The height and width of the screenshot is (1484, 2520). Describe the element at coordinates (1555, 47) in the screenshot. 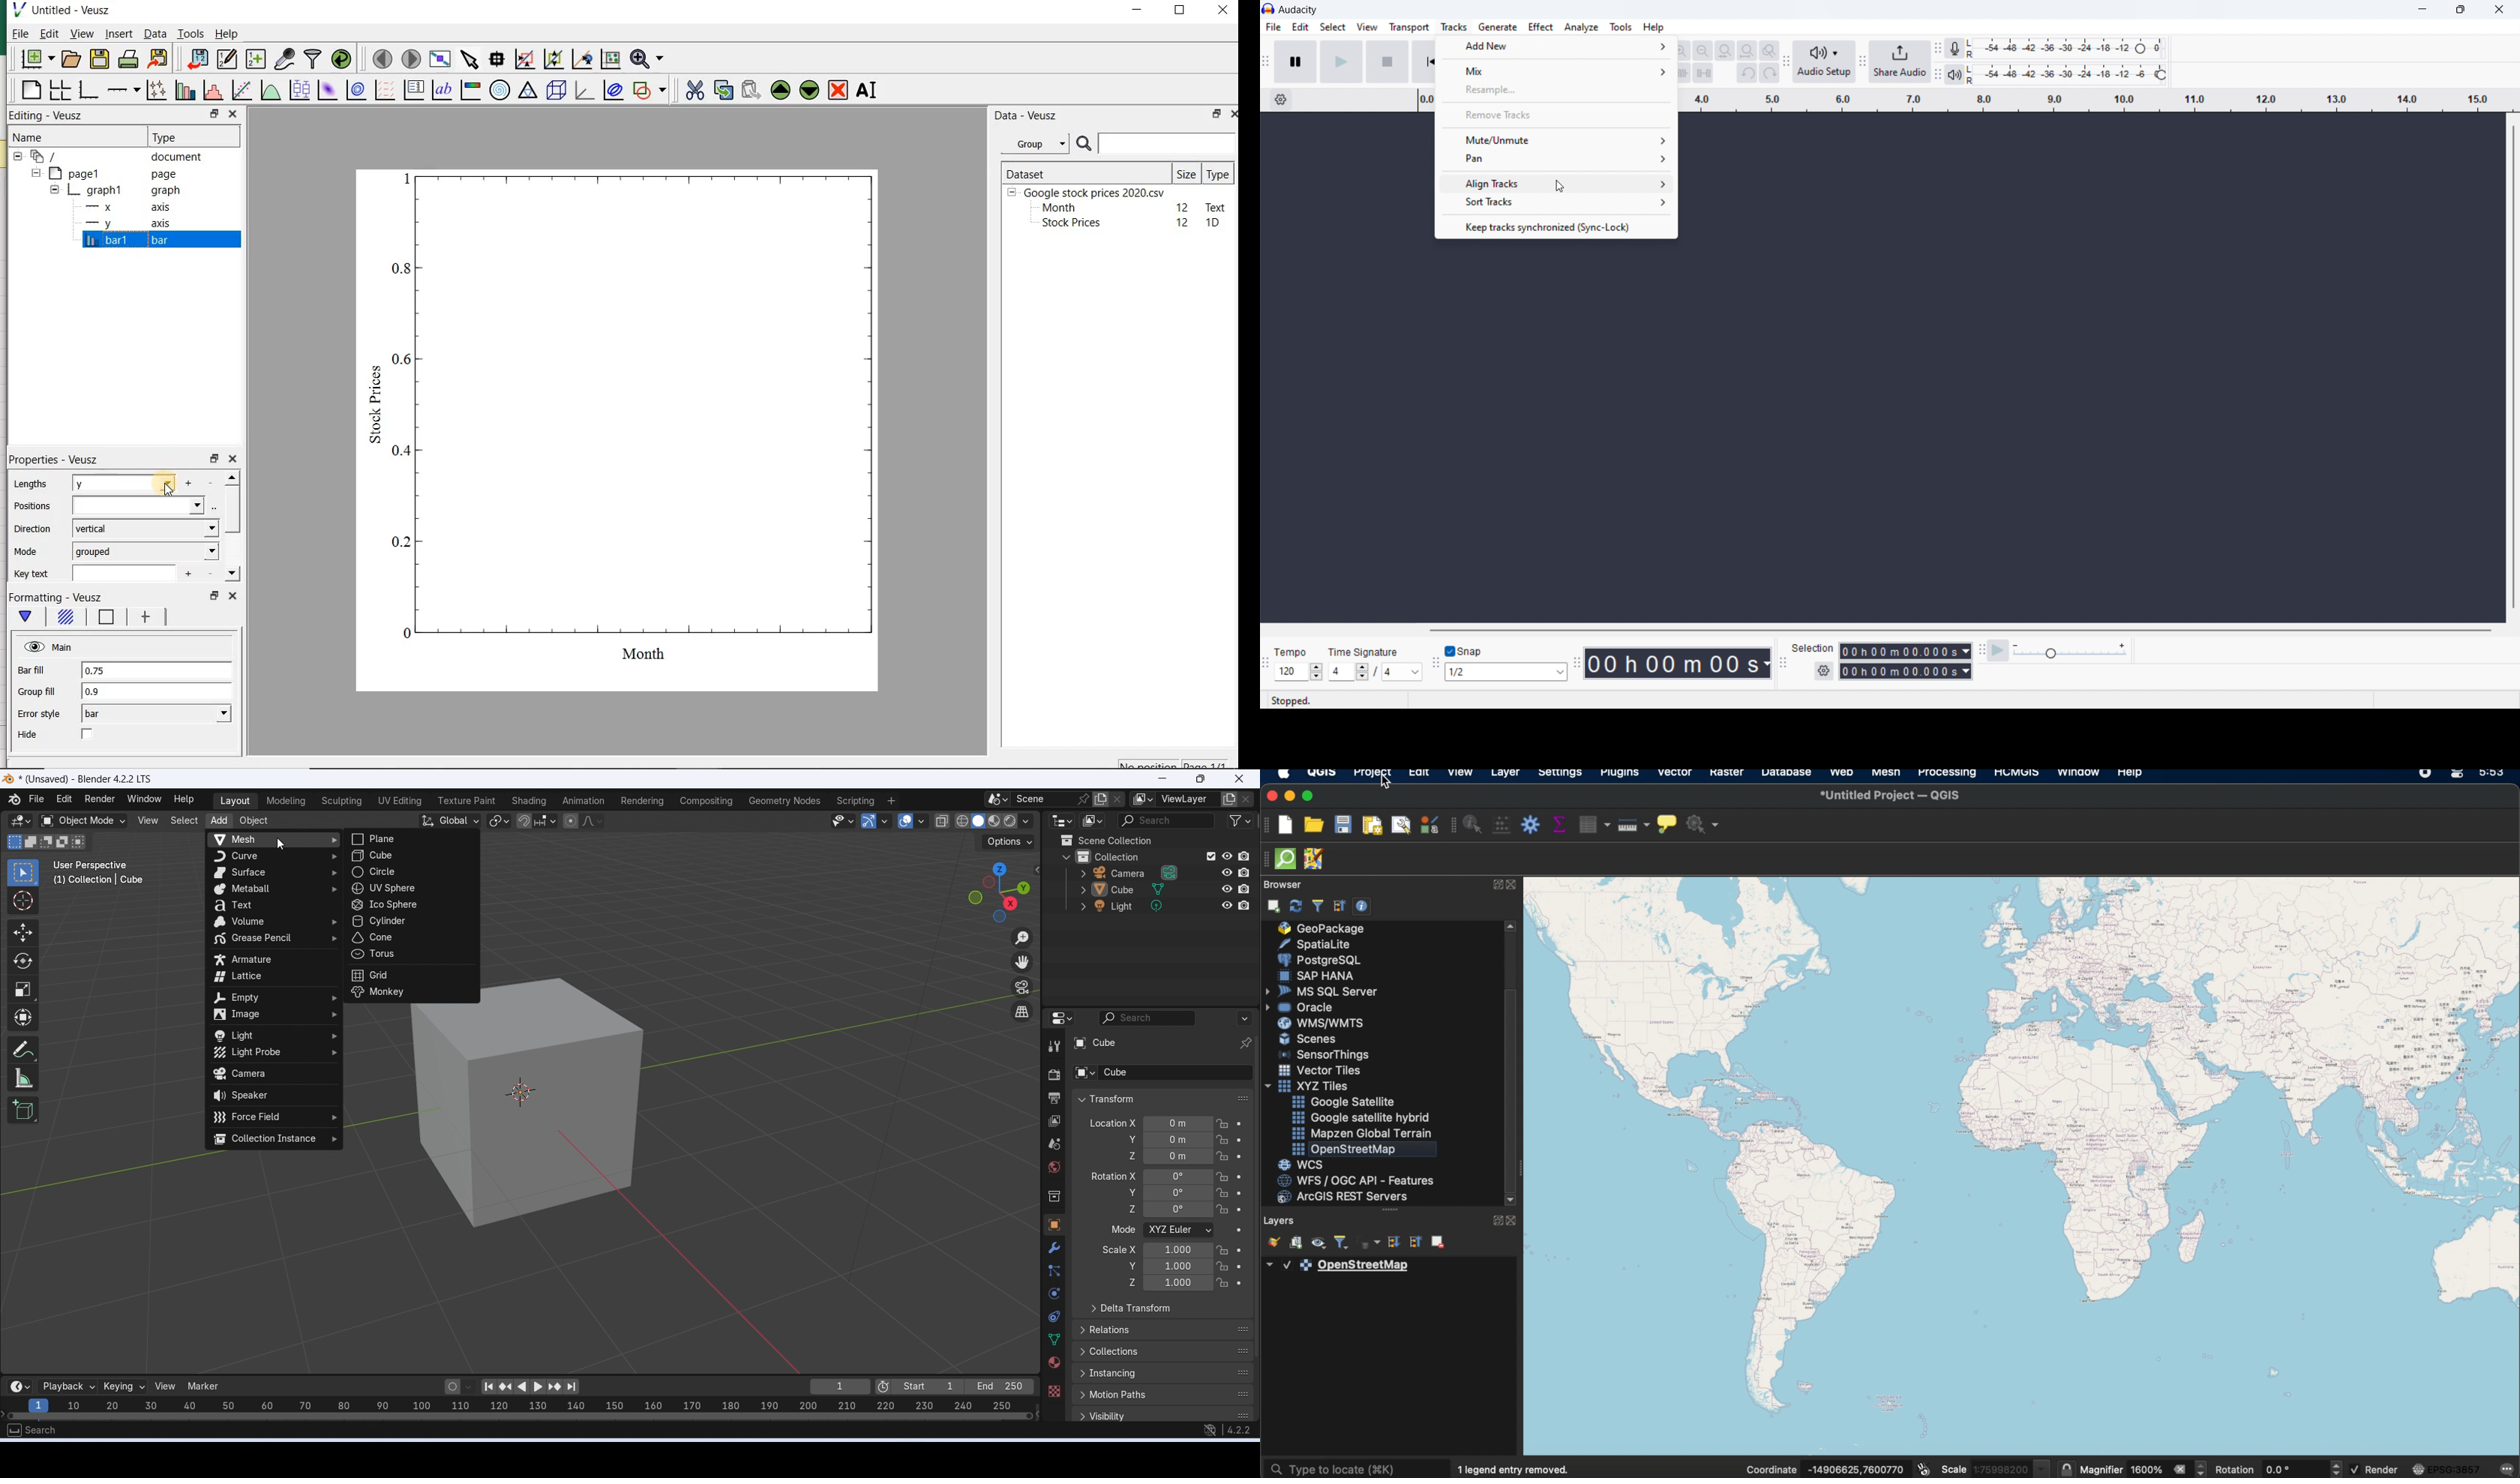

I see `add new` at that location.